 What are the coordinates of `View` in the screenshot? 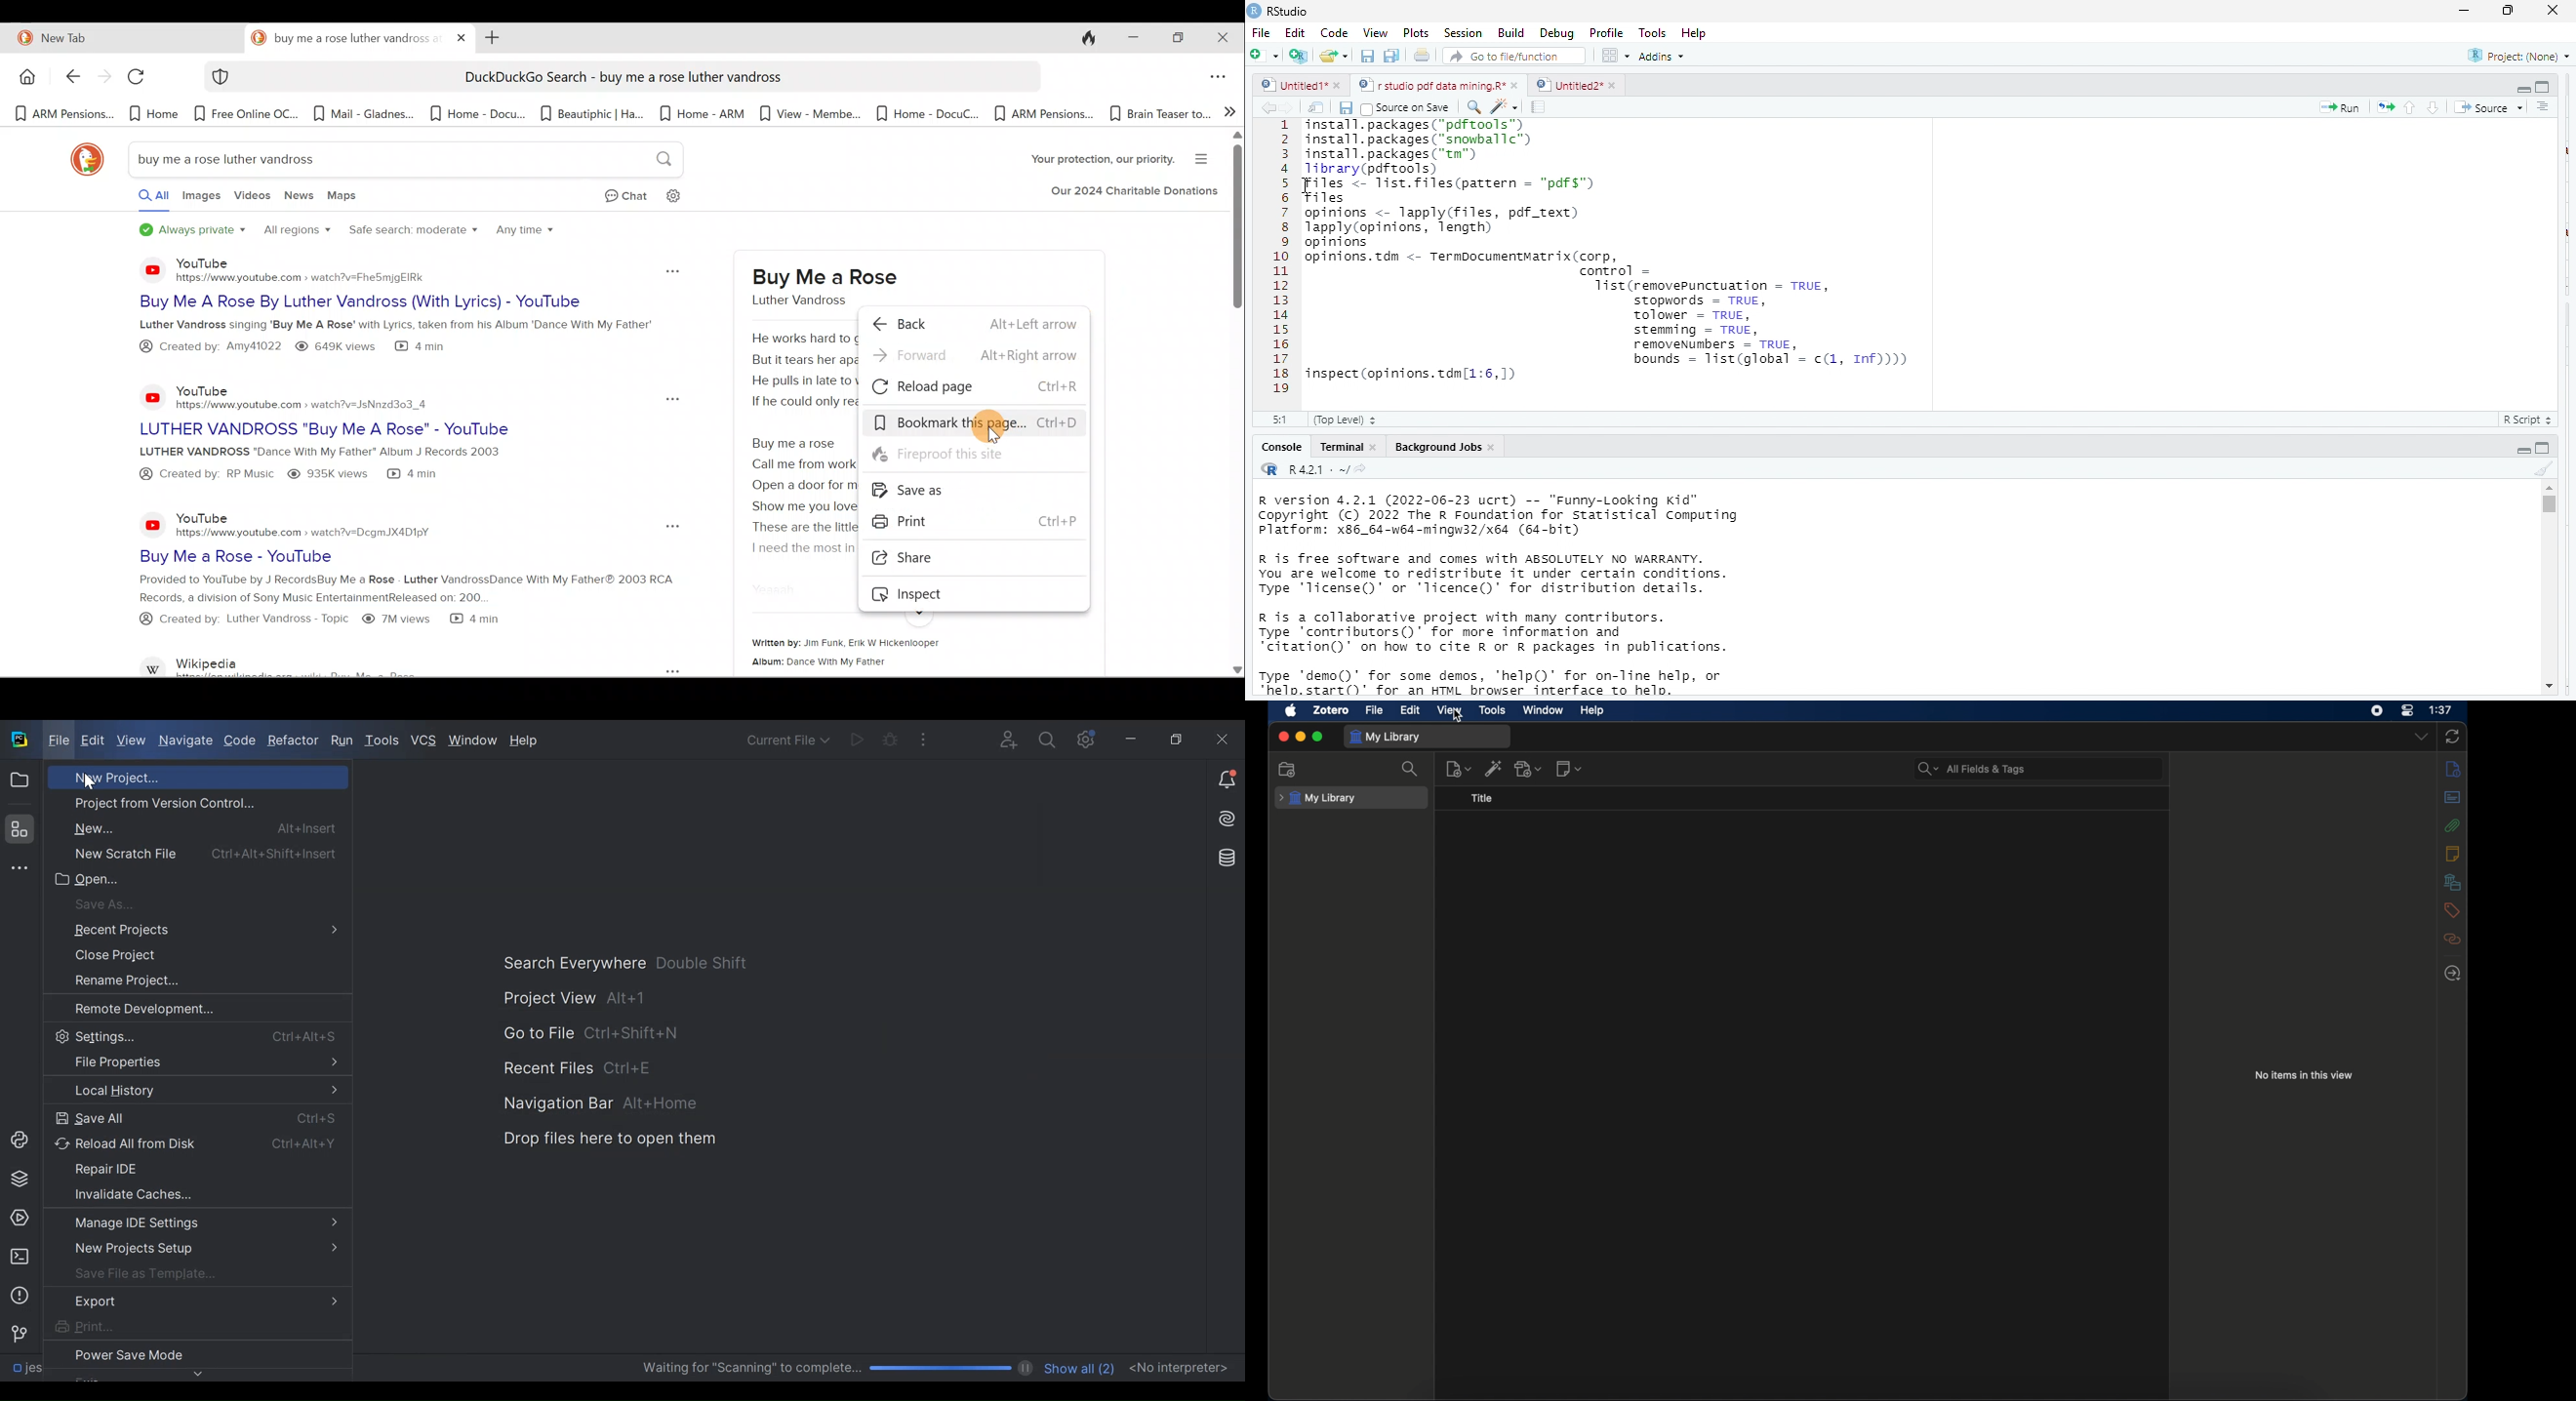 It's located at (132, 741).